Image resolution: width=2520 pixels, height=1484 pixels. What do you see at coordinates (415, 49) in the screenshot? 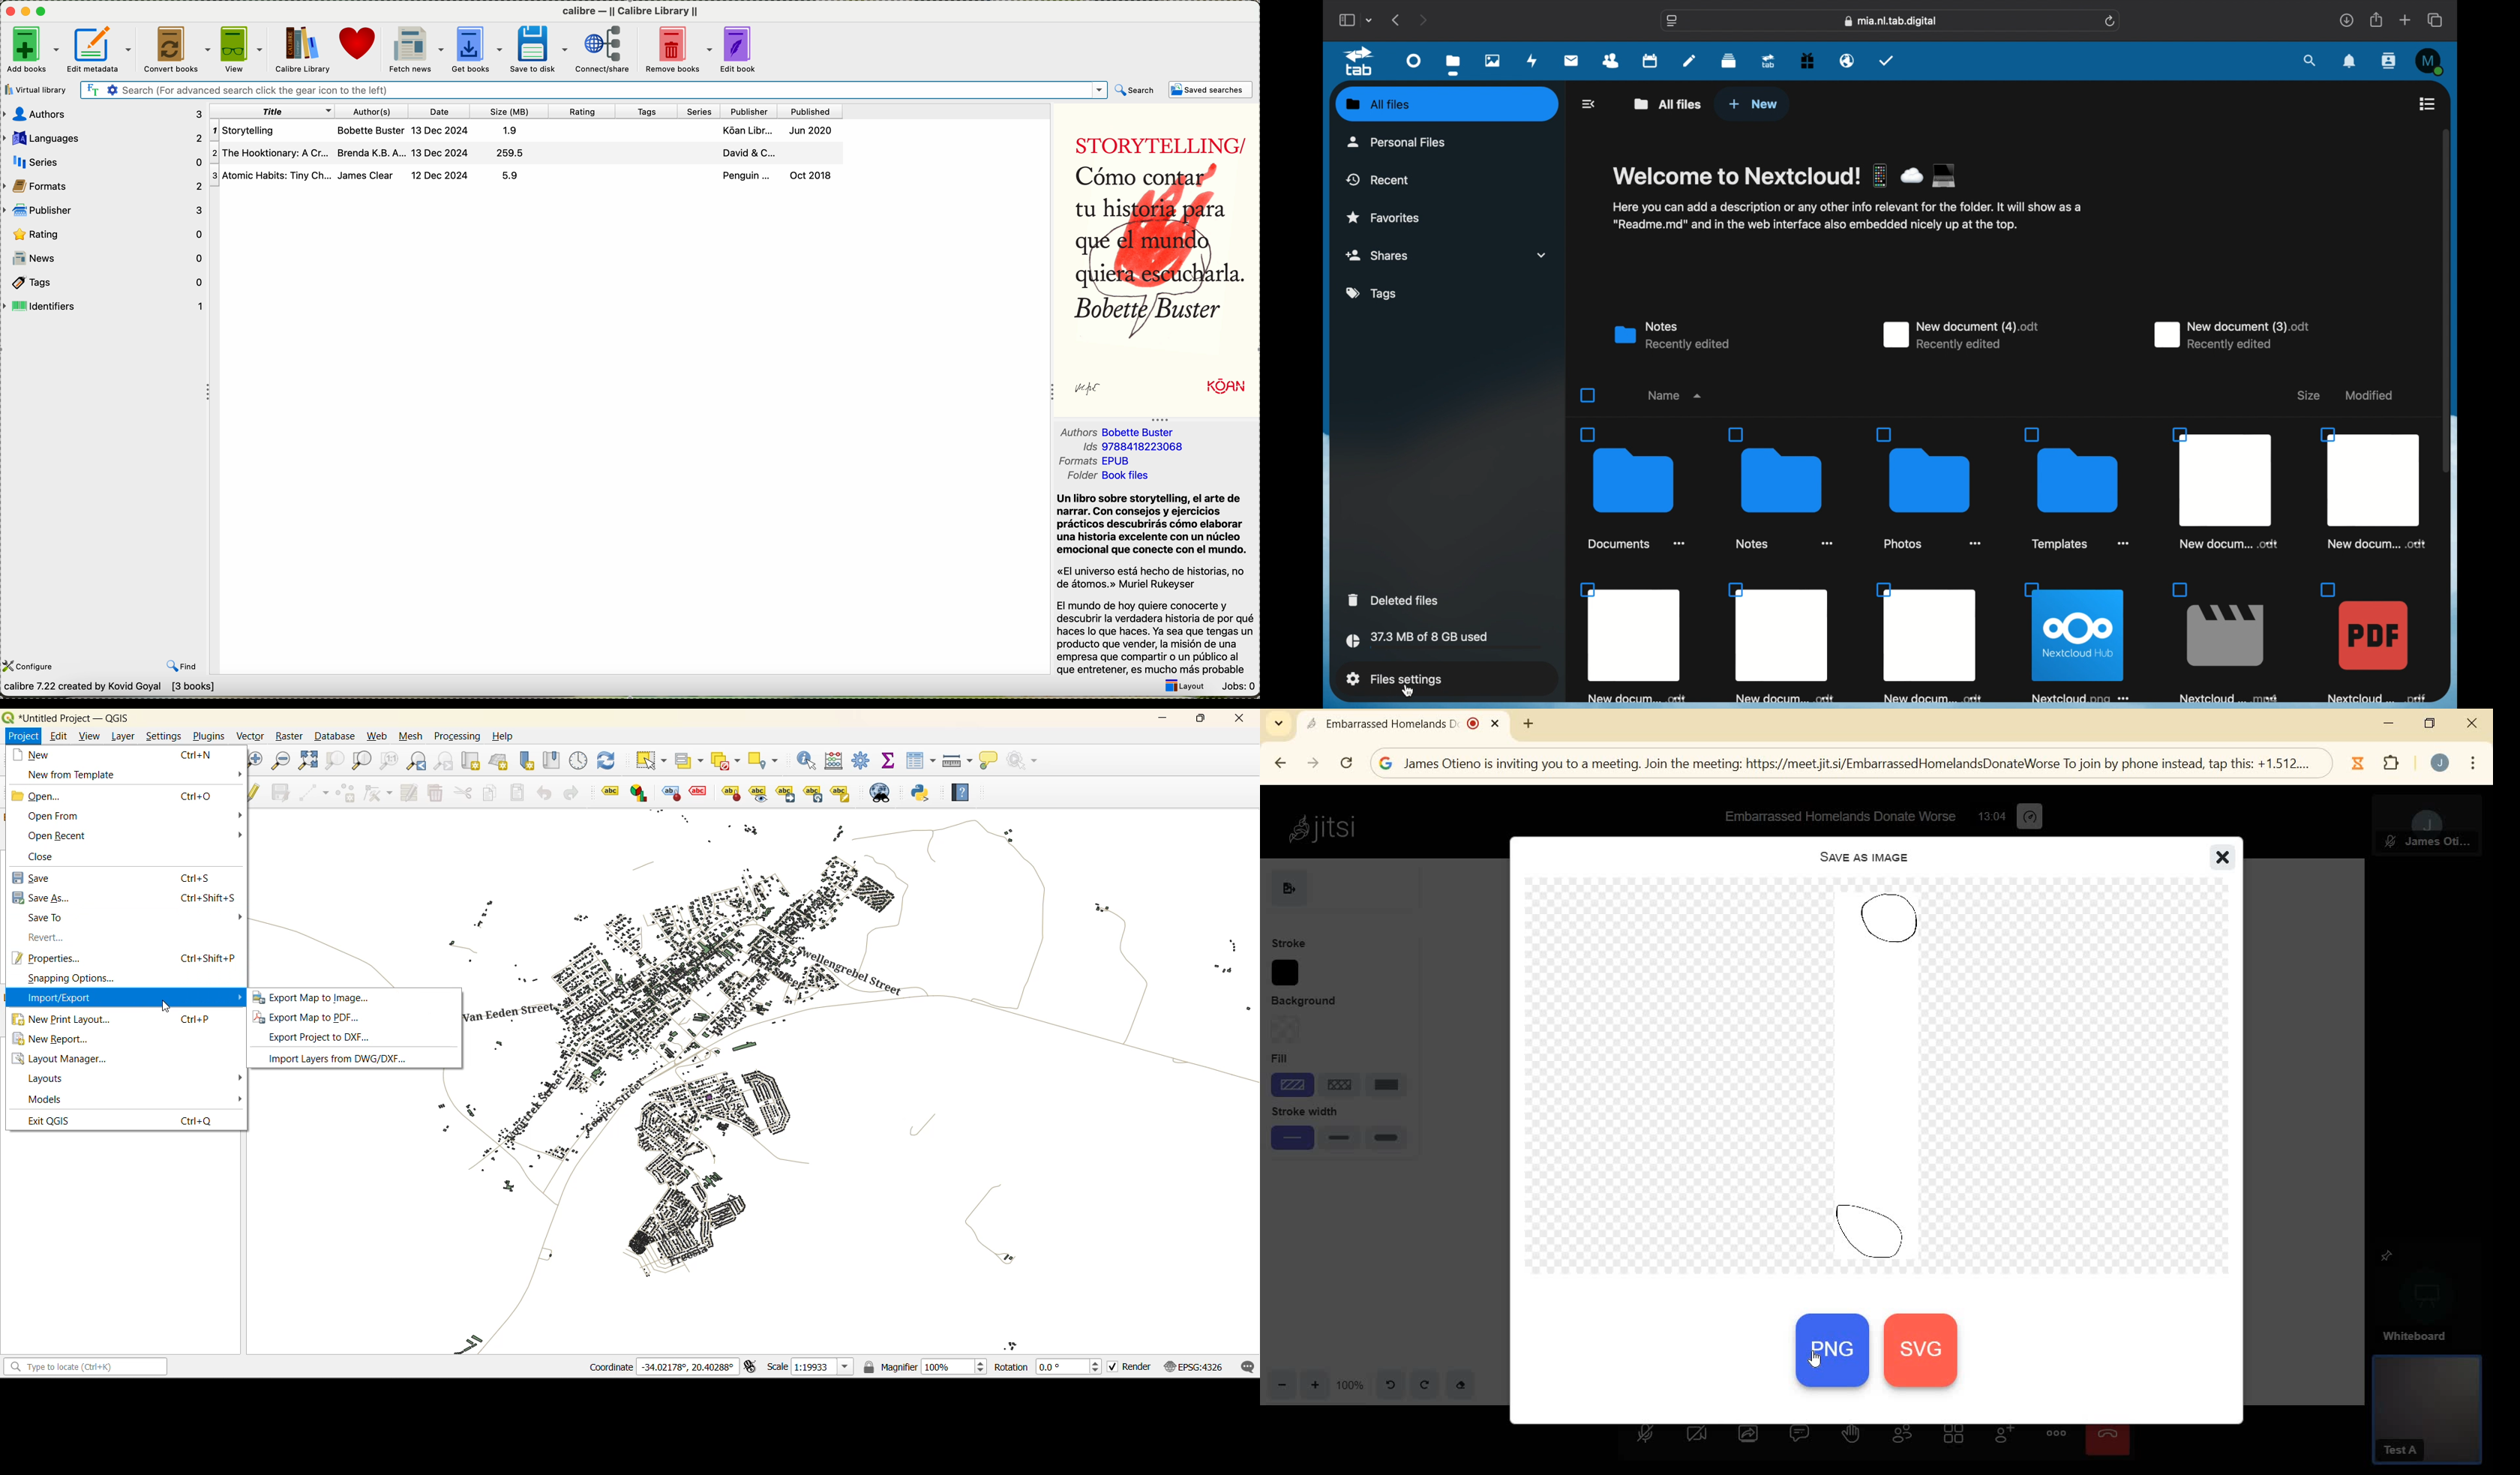
I see `fetch news` at bounding box center [415, 49].